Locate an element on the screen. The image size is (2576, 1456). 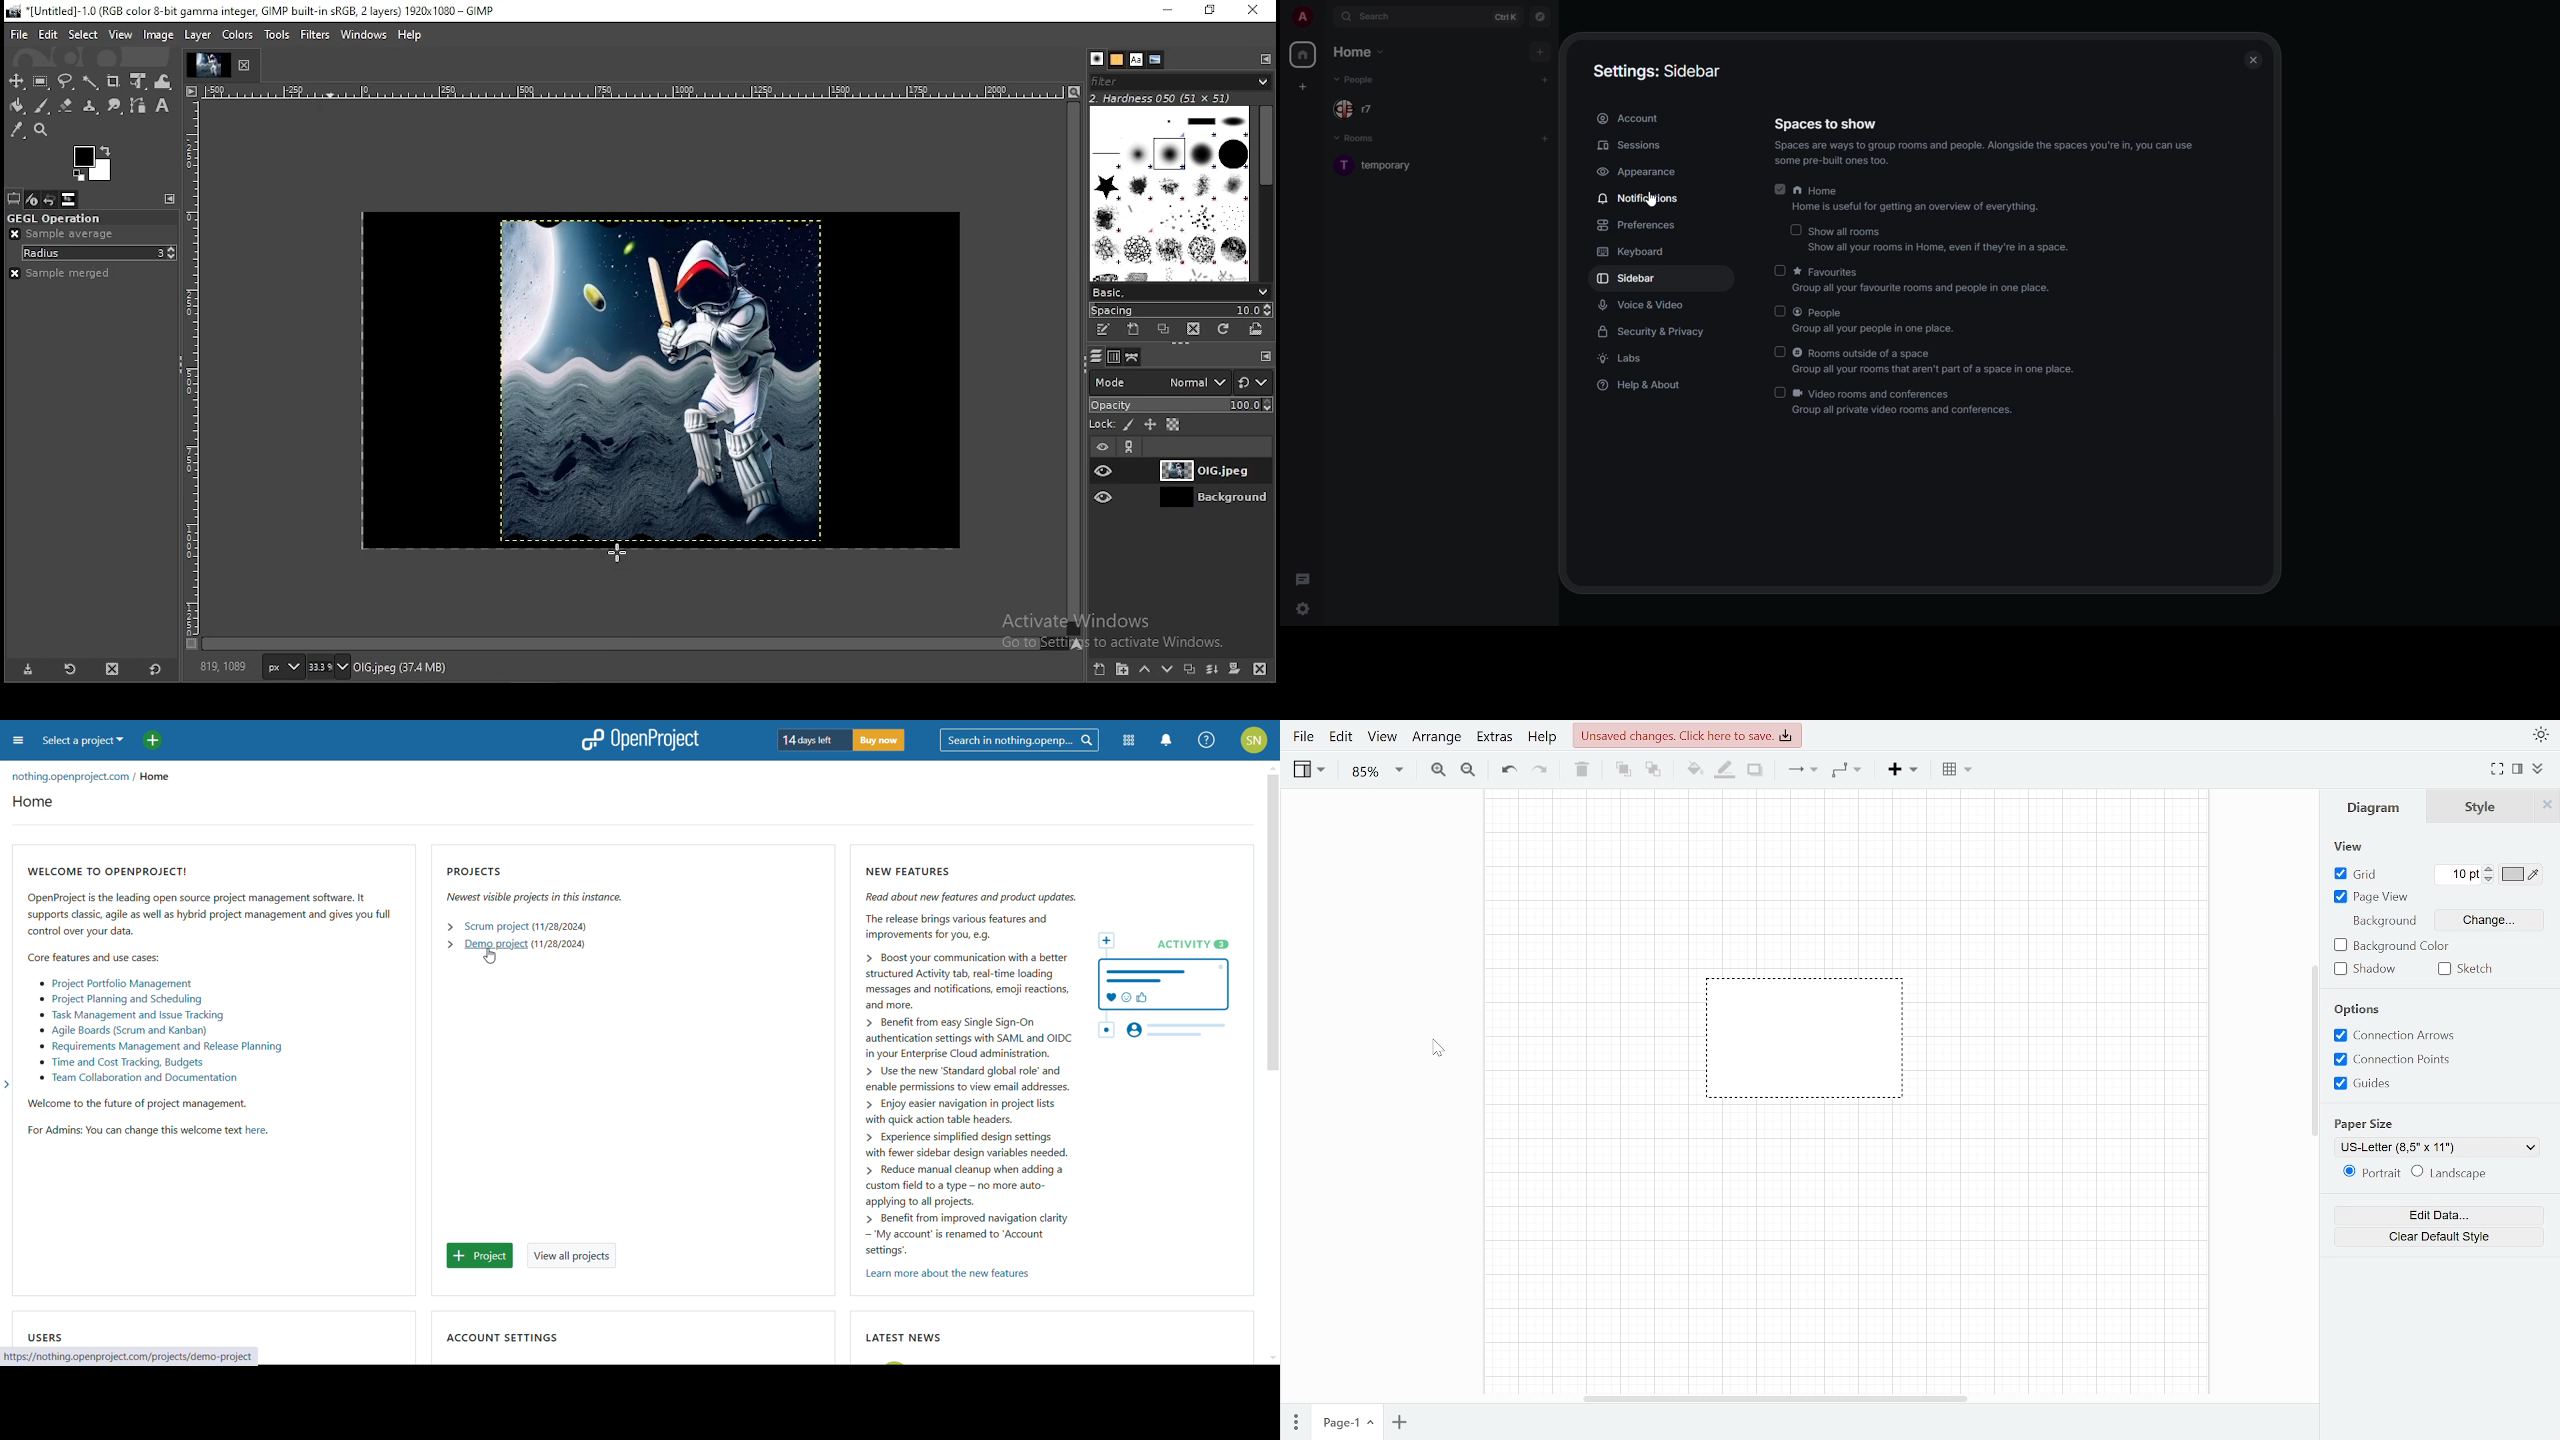
warp transform is located at coordinates (163, 80).